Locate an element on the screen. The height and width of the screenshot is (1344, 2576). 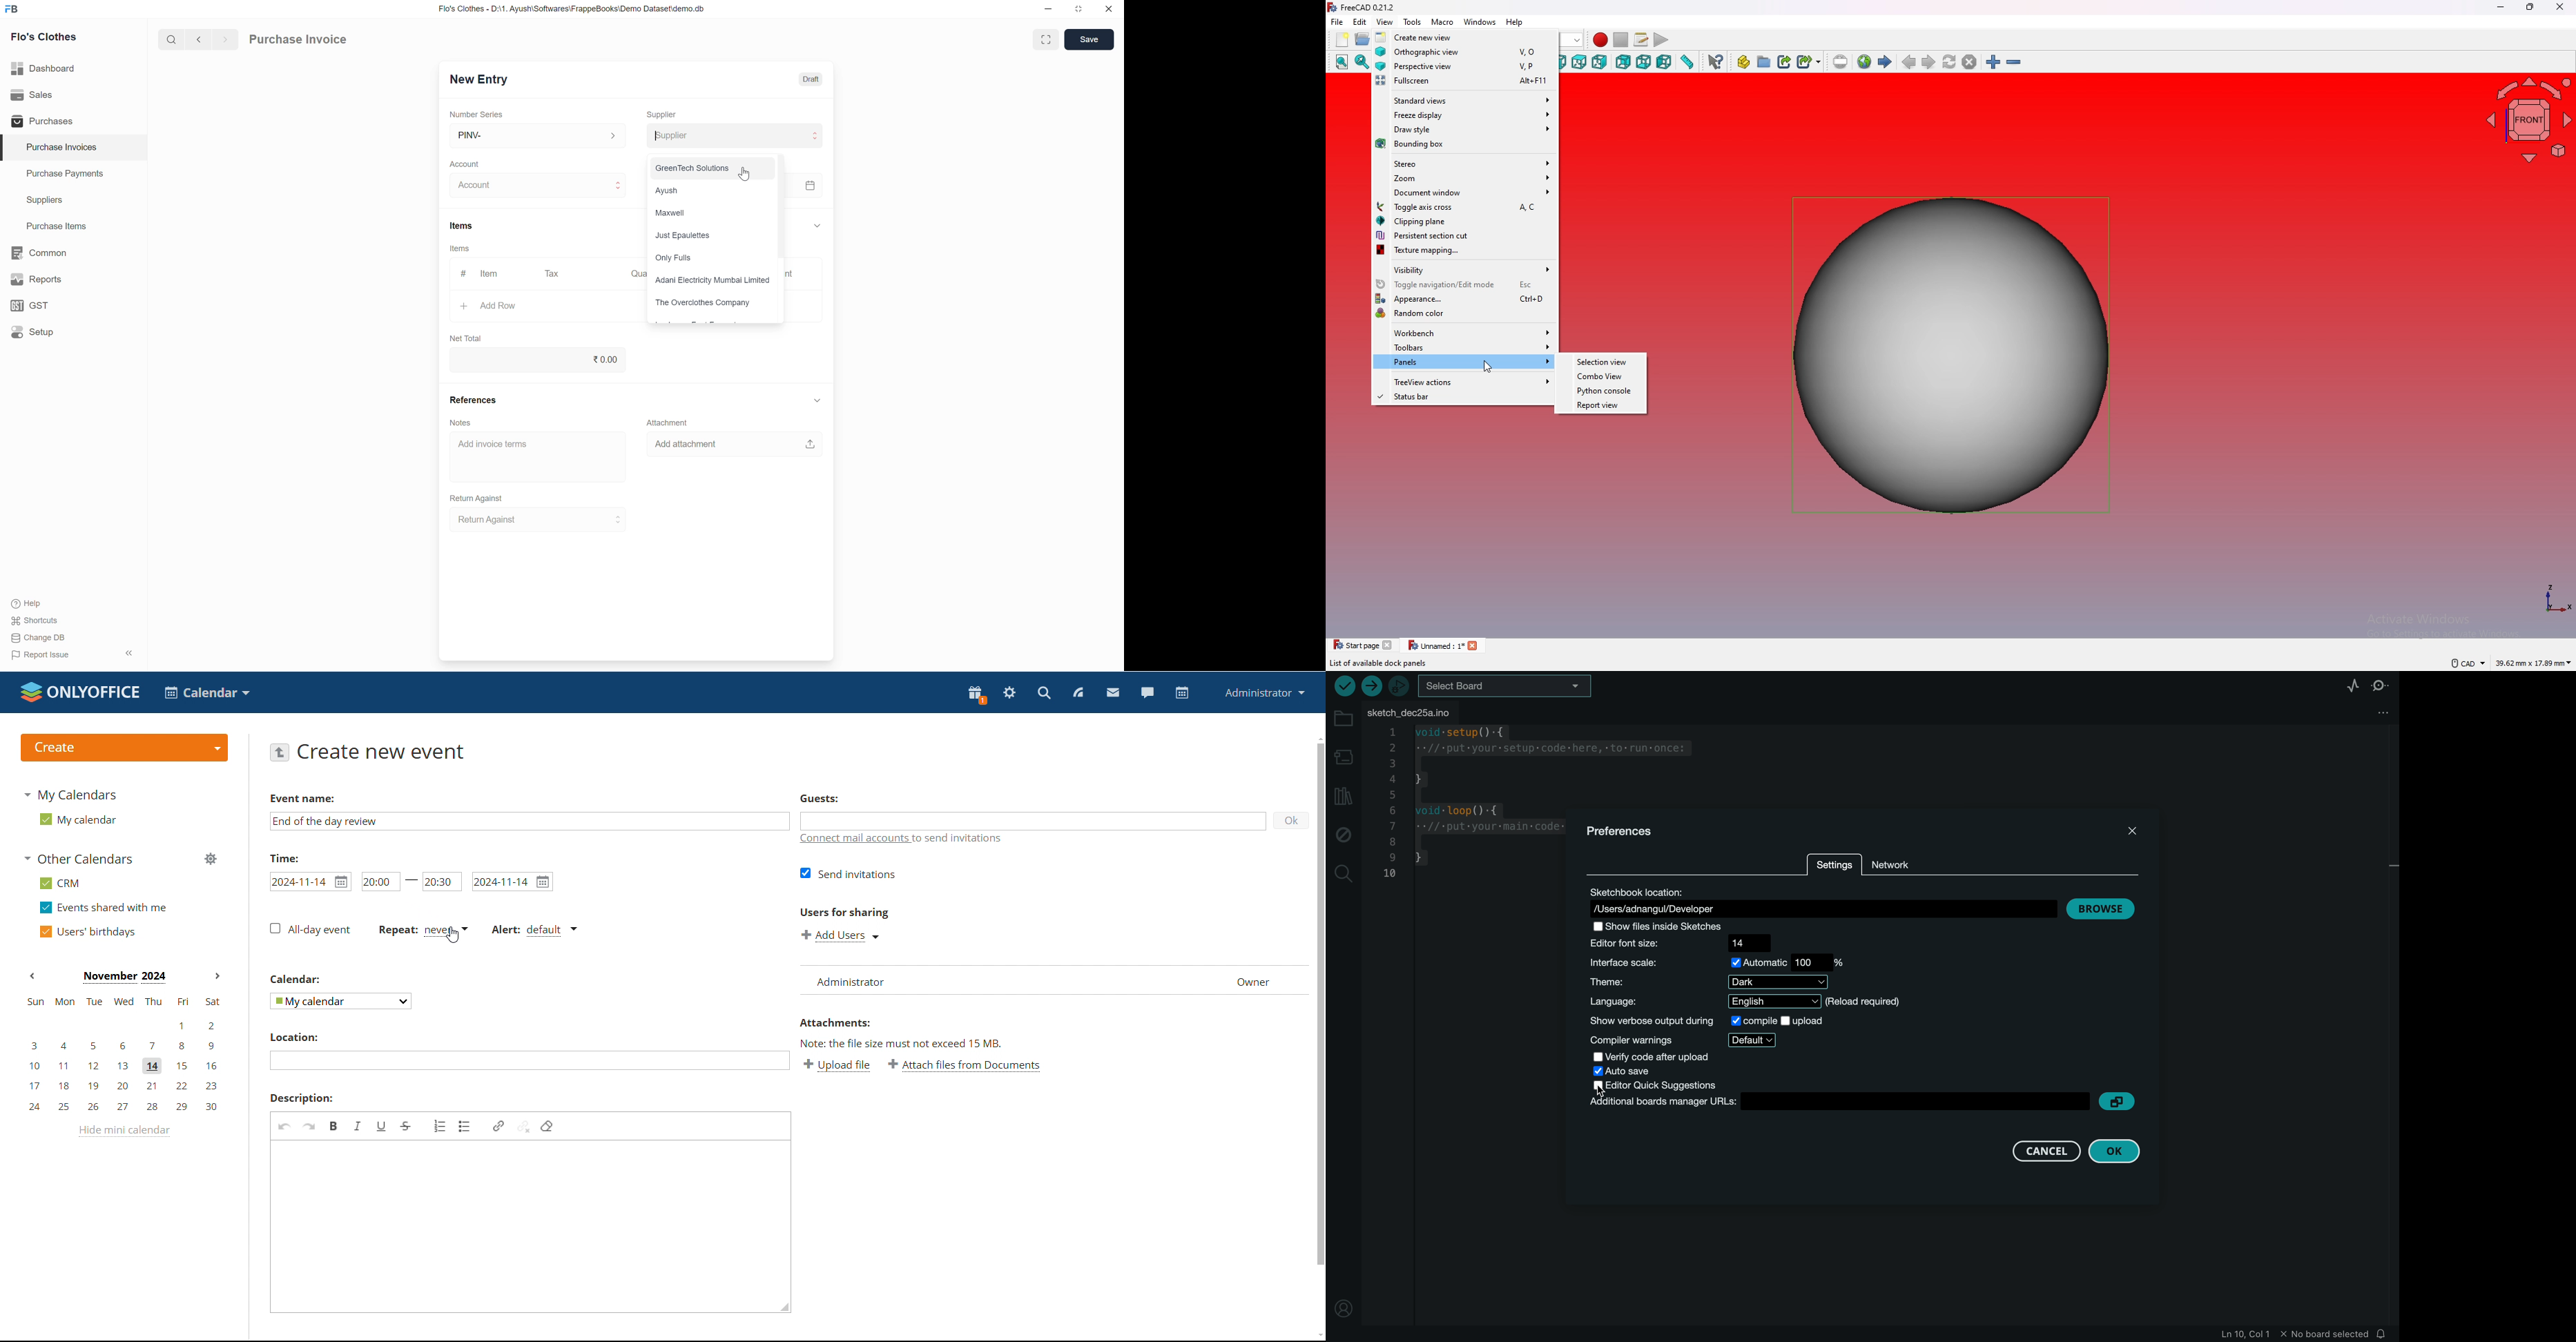
Adani Electricity Mumbai Limited is located at coordinates (713, 278).